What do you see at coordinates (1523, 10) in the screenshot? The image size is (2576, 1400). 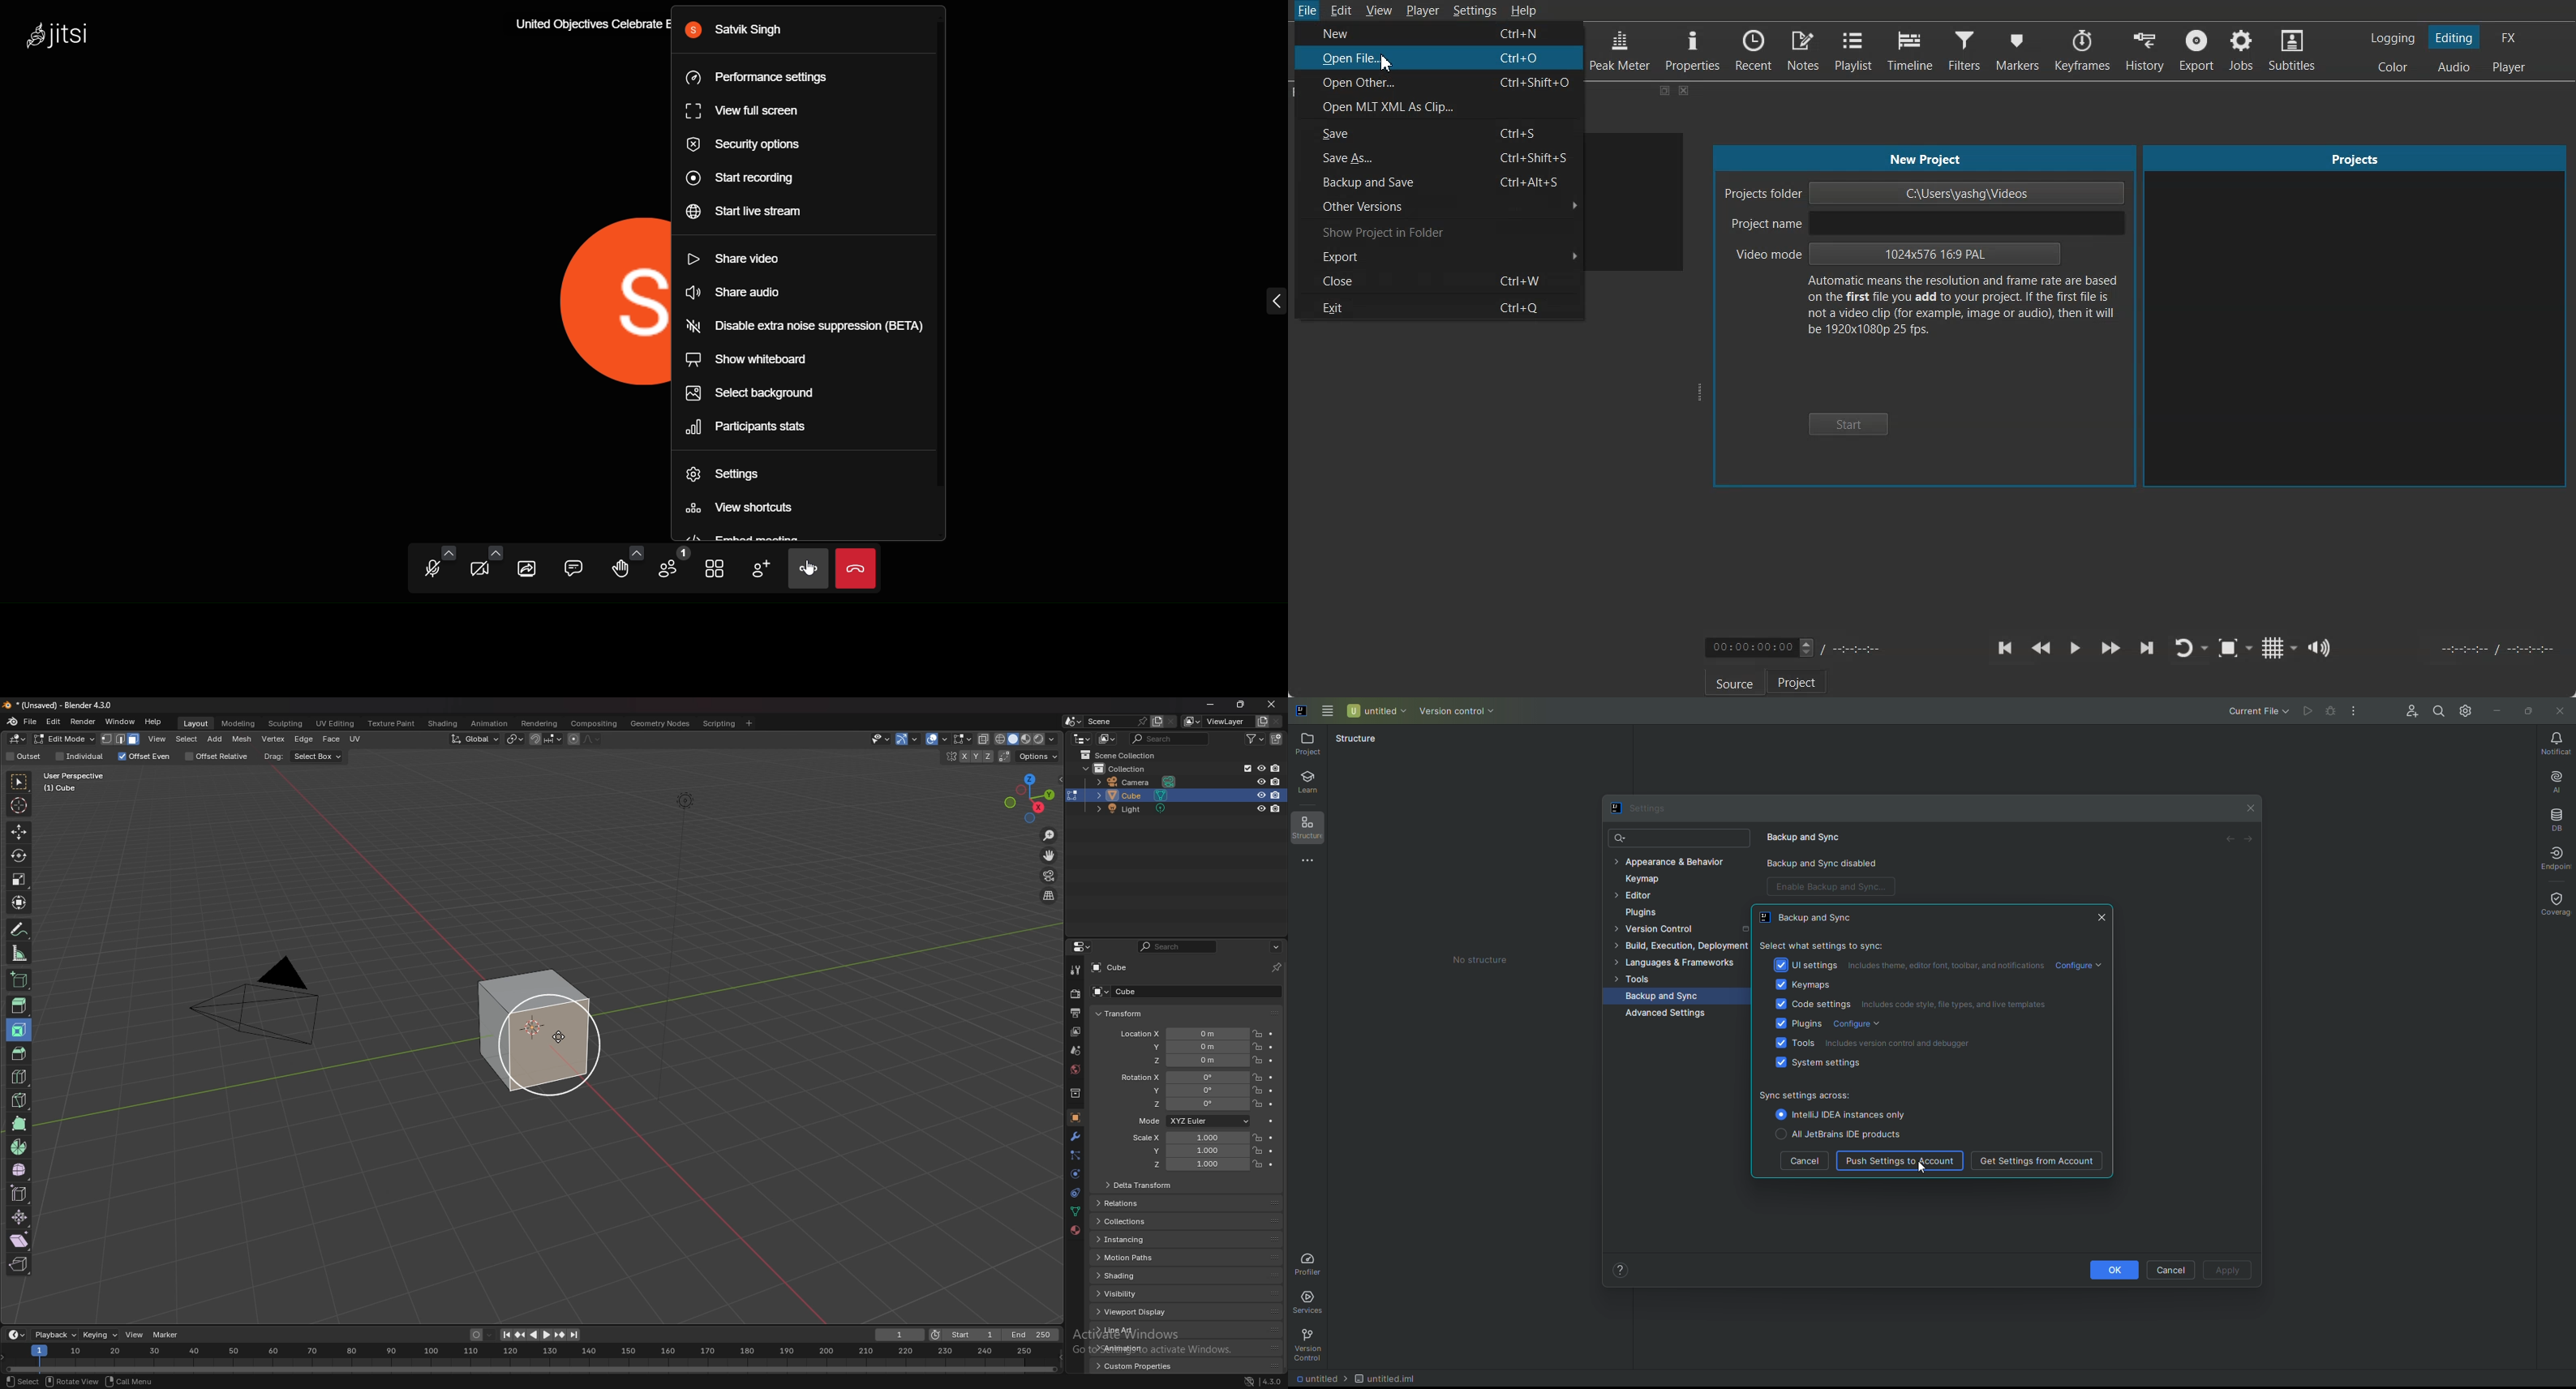 I see `Help` at bounding box center [1523, 10].